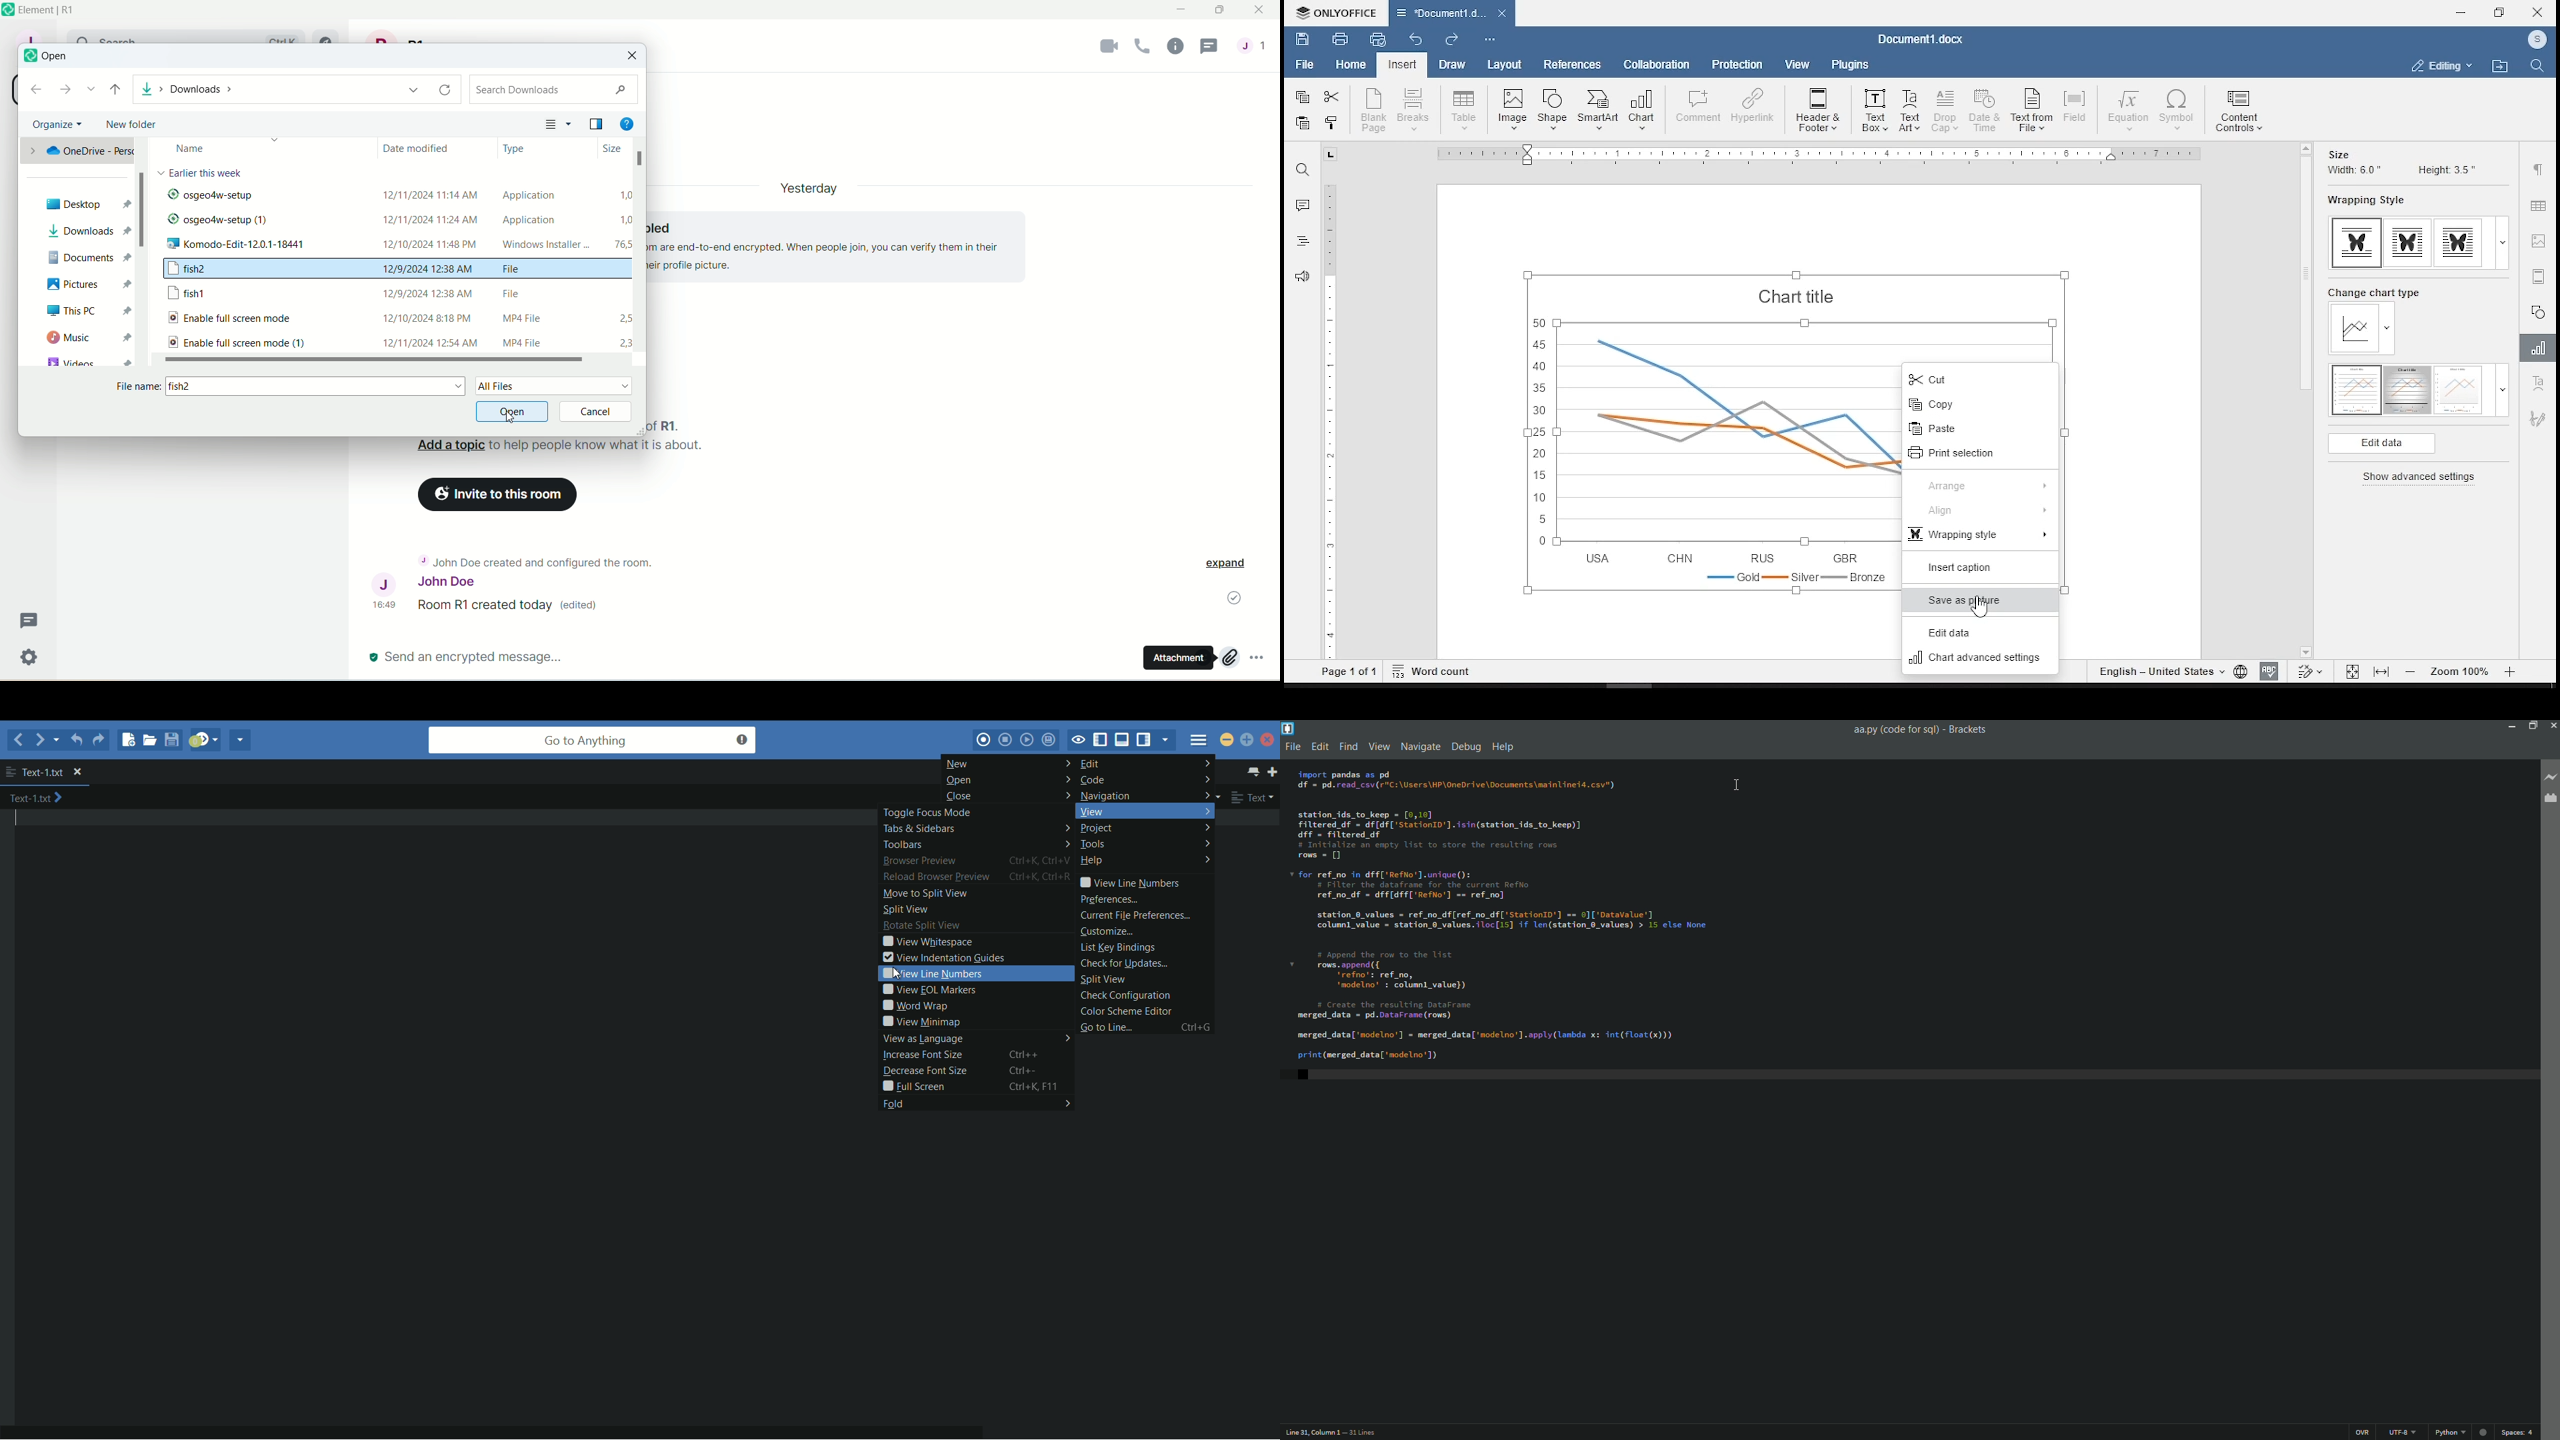  Describe the element at coordinates (1183, 10) in the screenshot. I see `minimize` at that location.